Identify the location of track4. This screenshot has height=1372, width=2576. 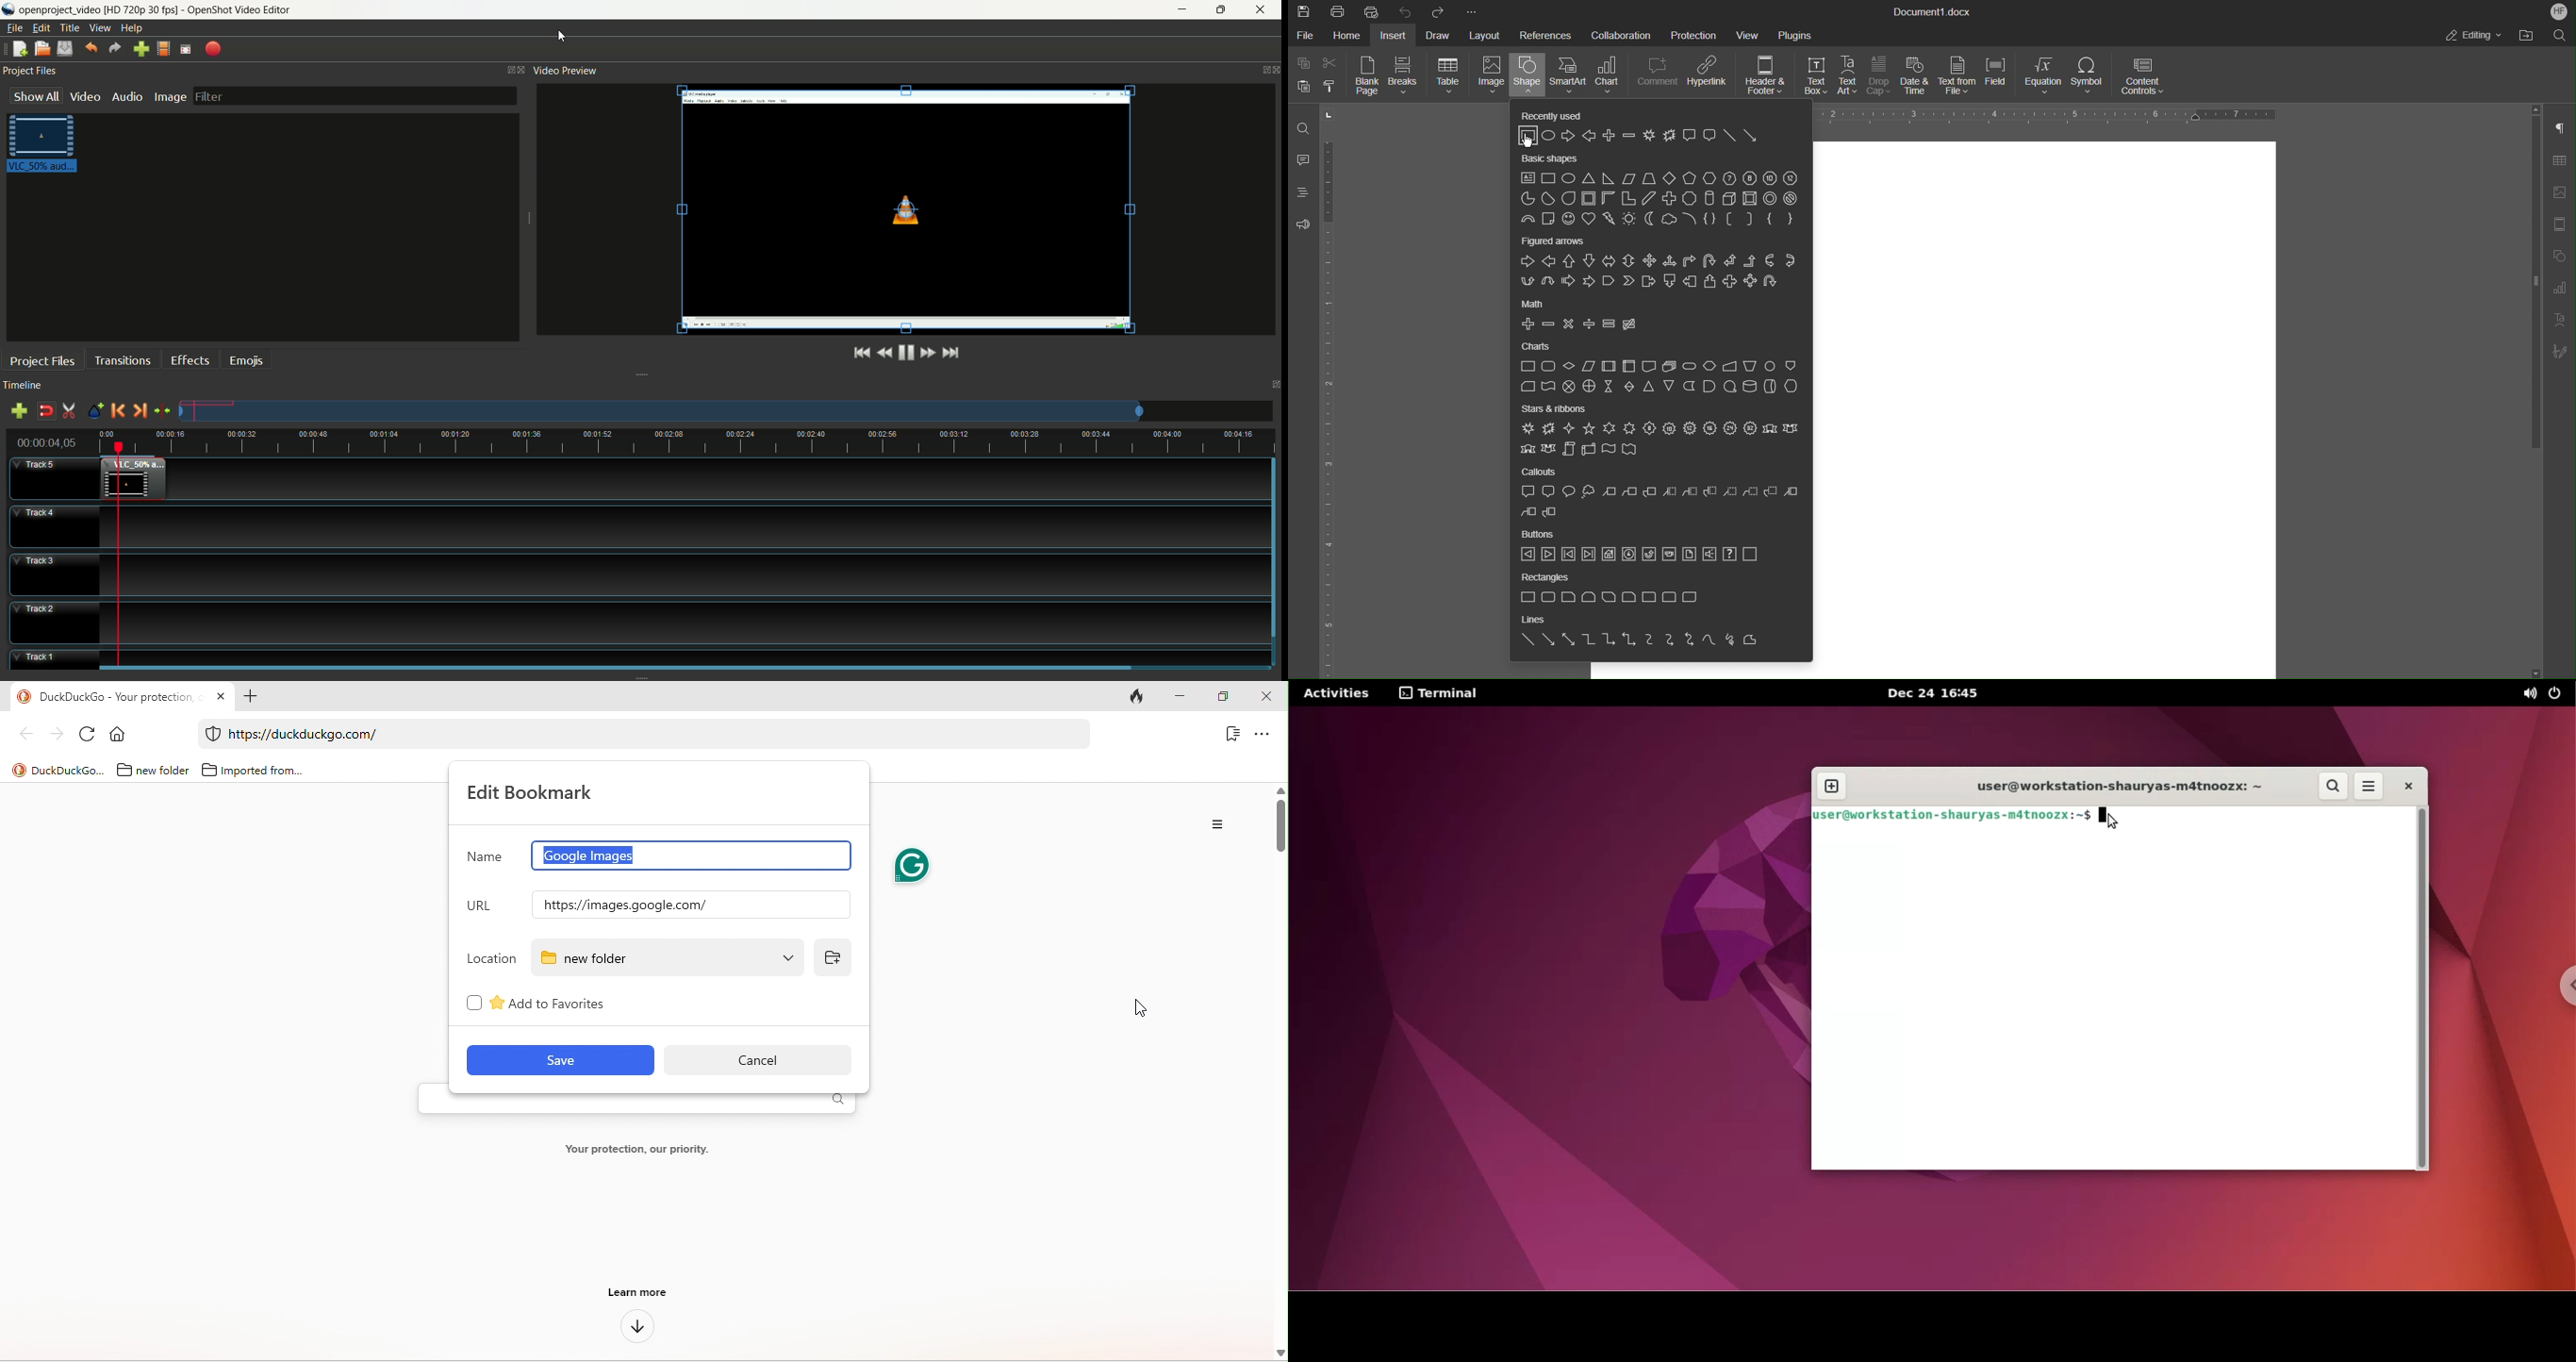
(54, 526).